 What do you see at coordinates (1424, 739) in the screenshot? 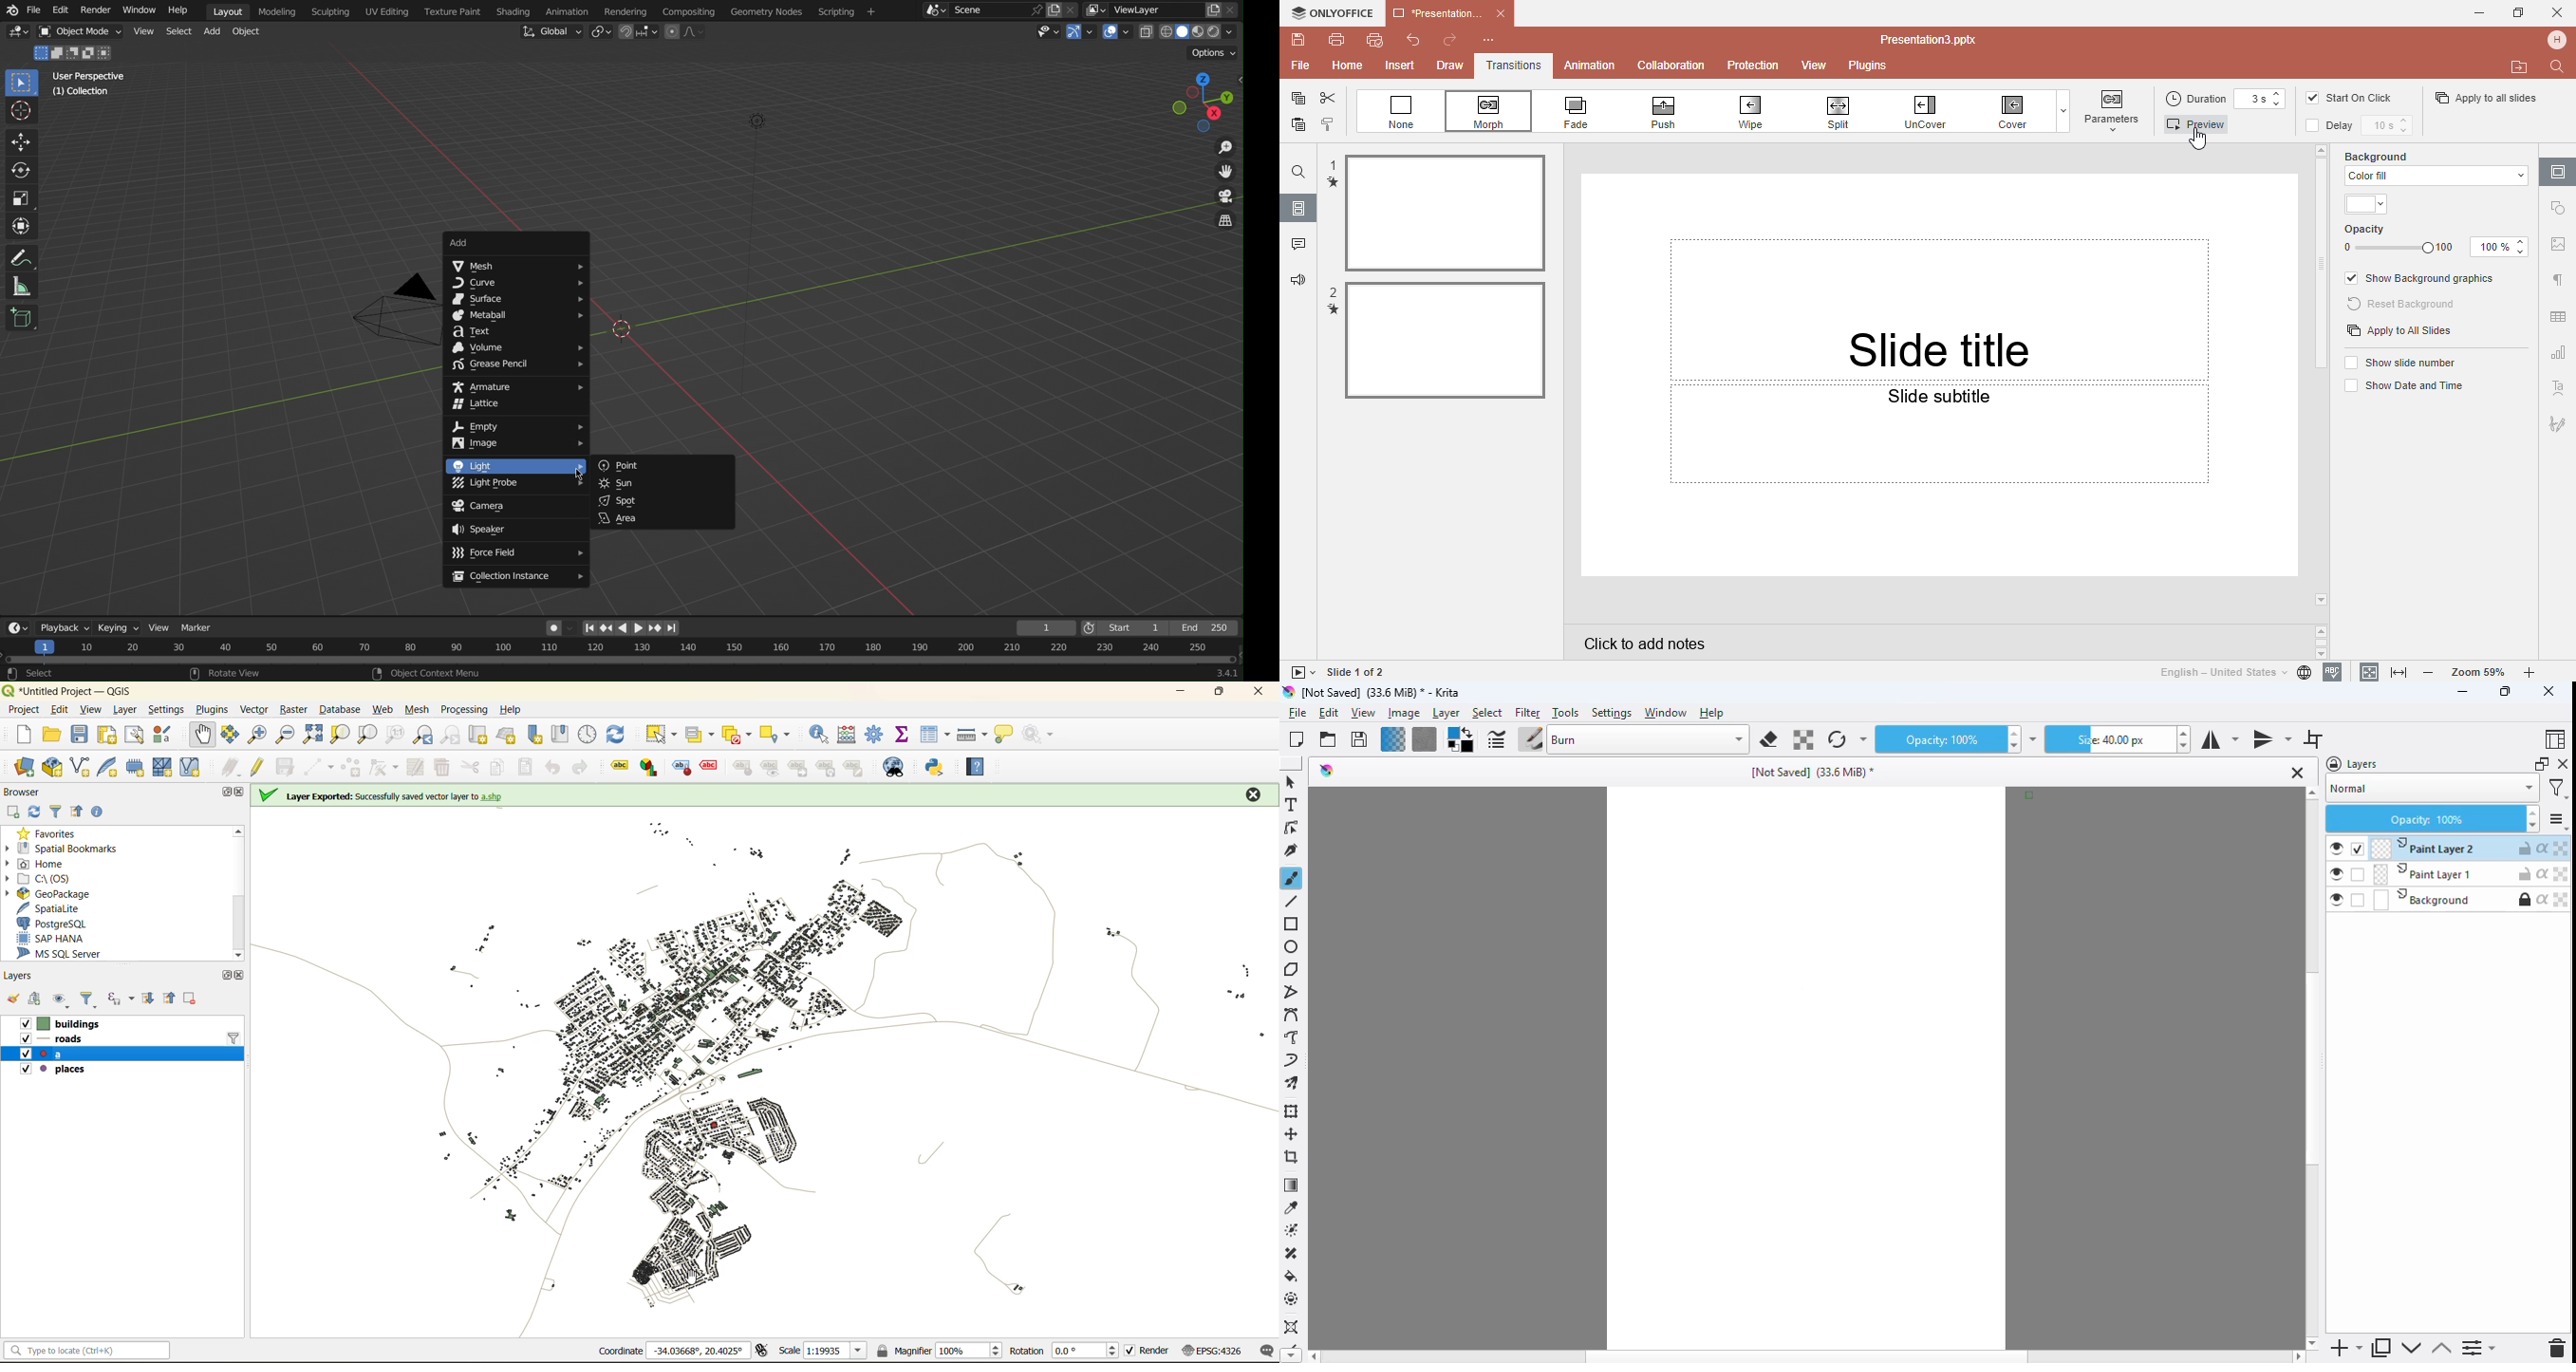
I see `fill pattern` at bounding box center [1424, 739].